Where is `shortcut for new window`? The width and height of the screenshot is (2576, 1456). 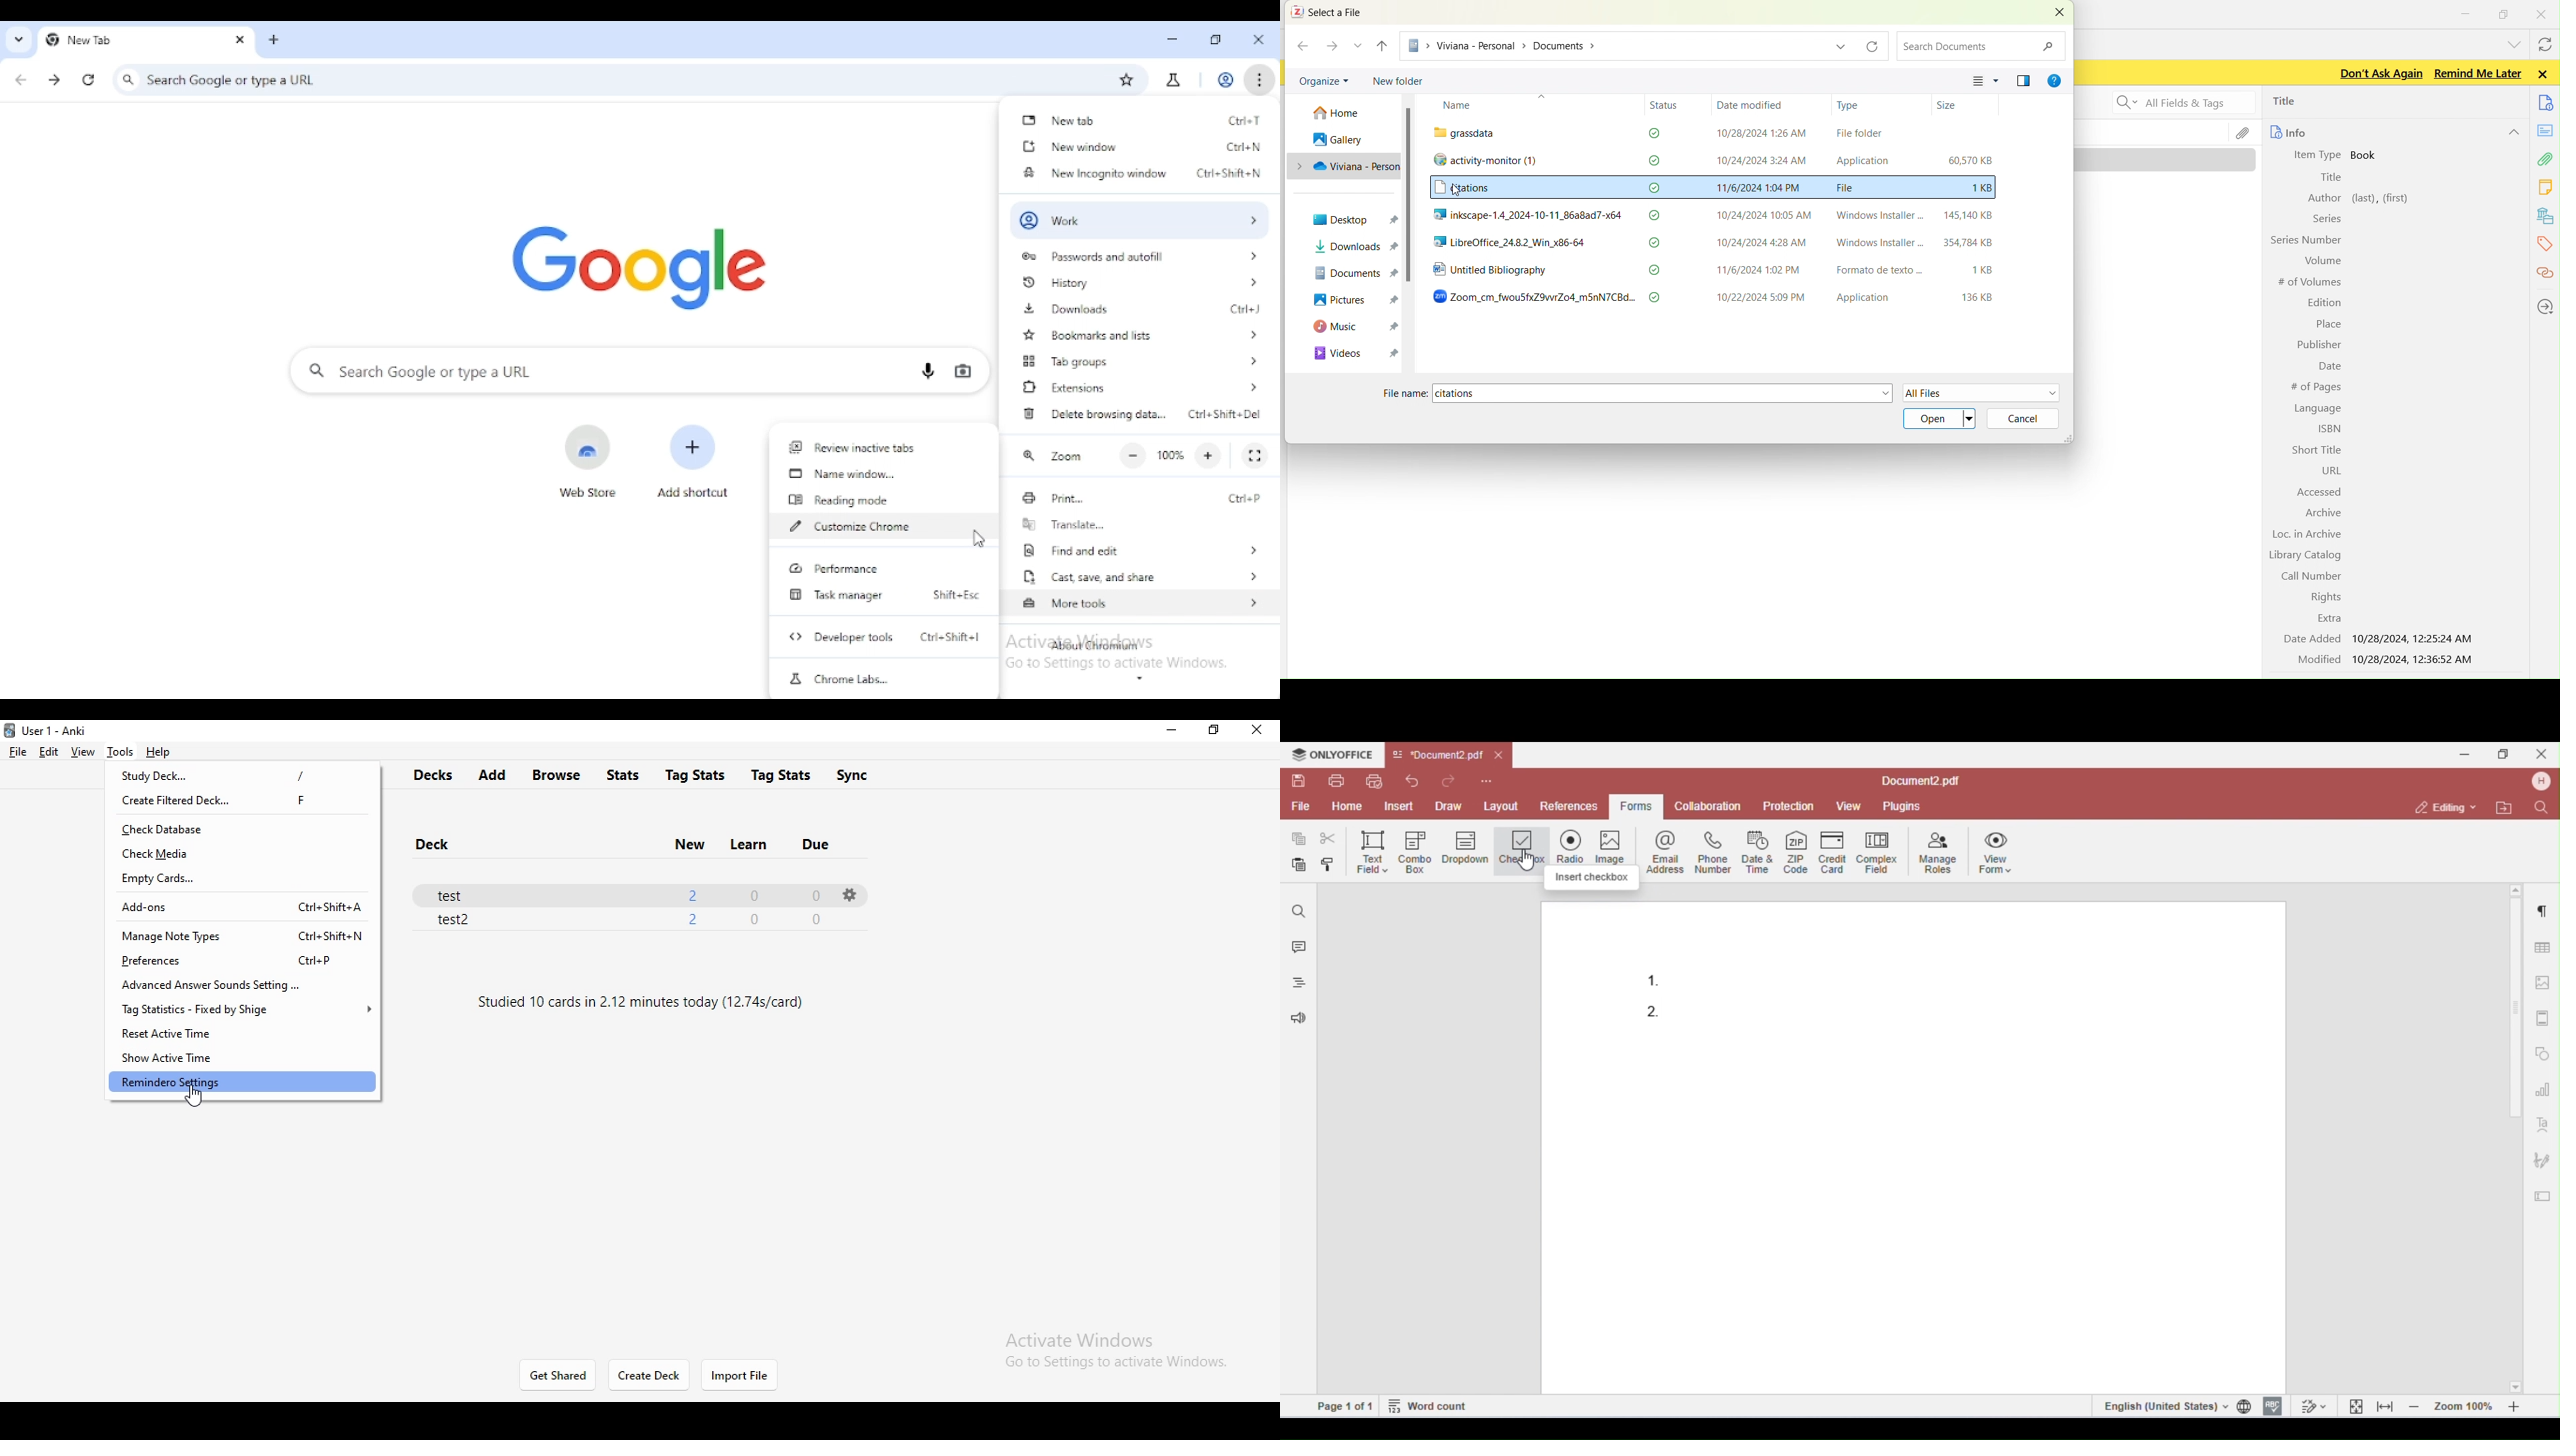
shortcut for new window is located at coordinates (1243, 147).